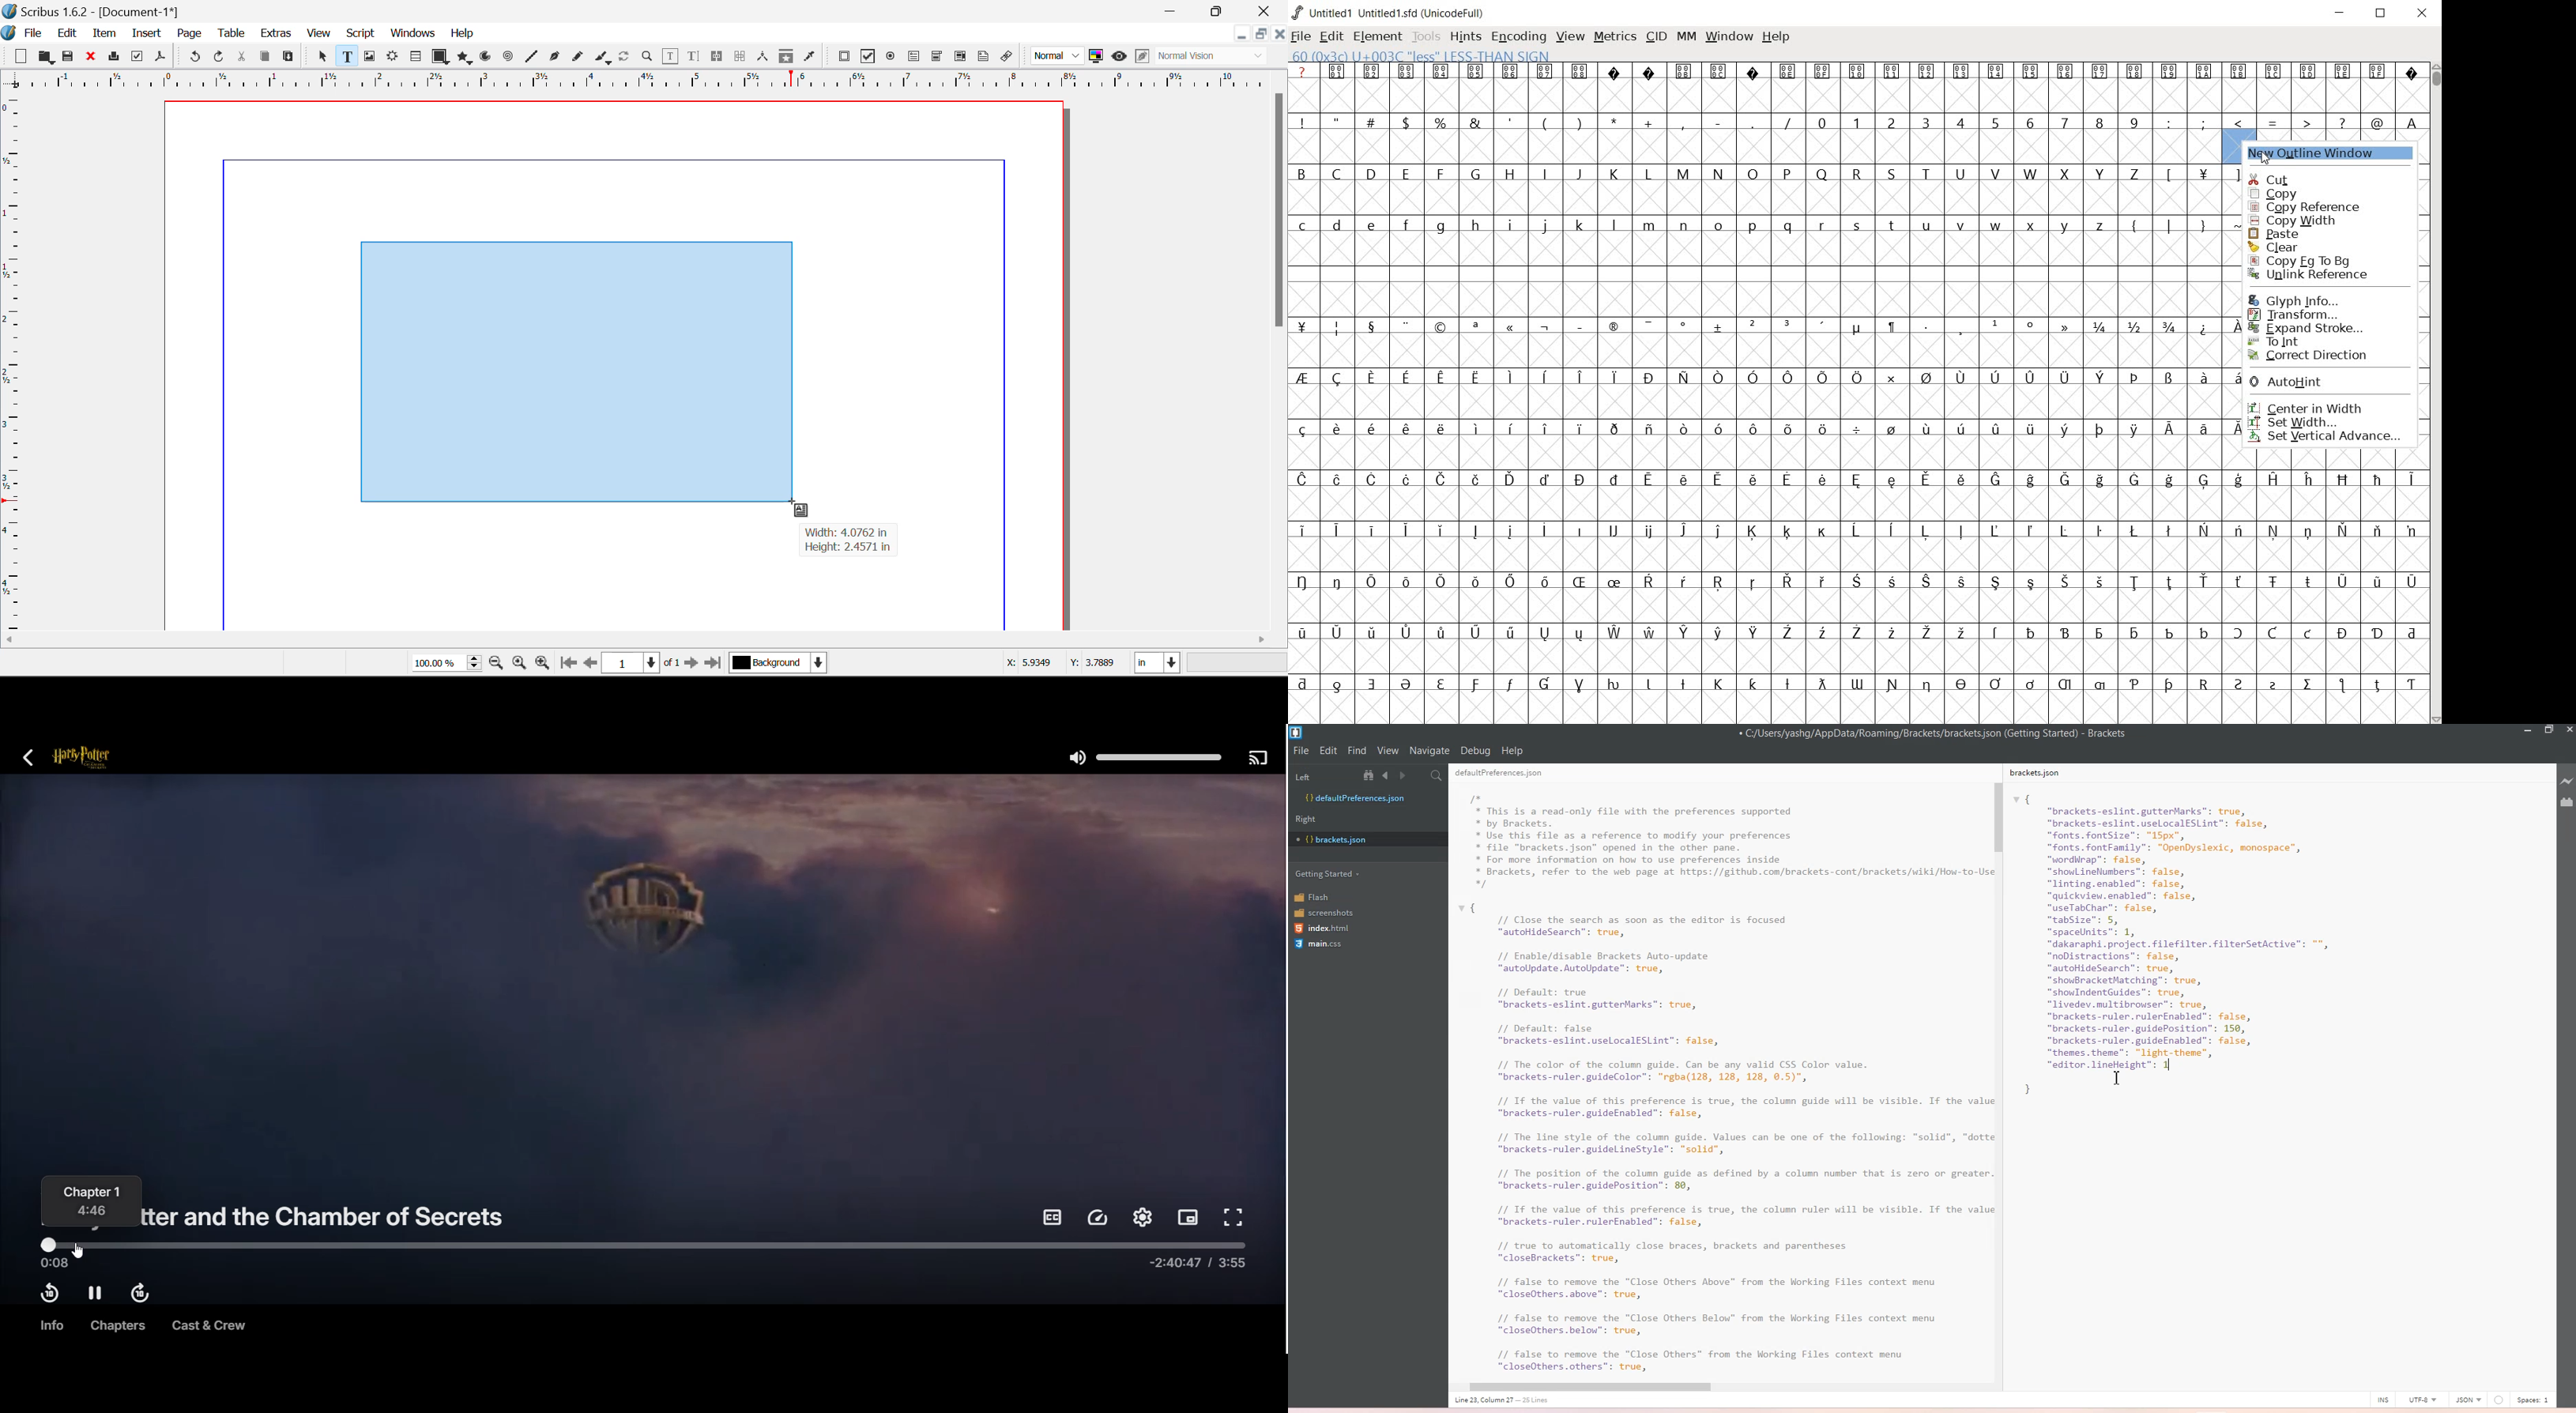 This screenshot has width=2576, height=1428. What do you see at coordinates (778, 664) in the screenshot?
I see `Background` at bounding box center [778, 664].